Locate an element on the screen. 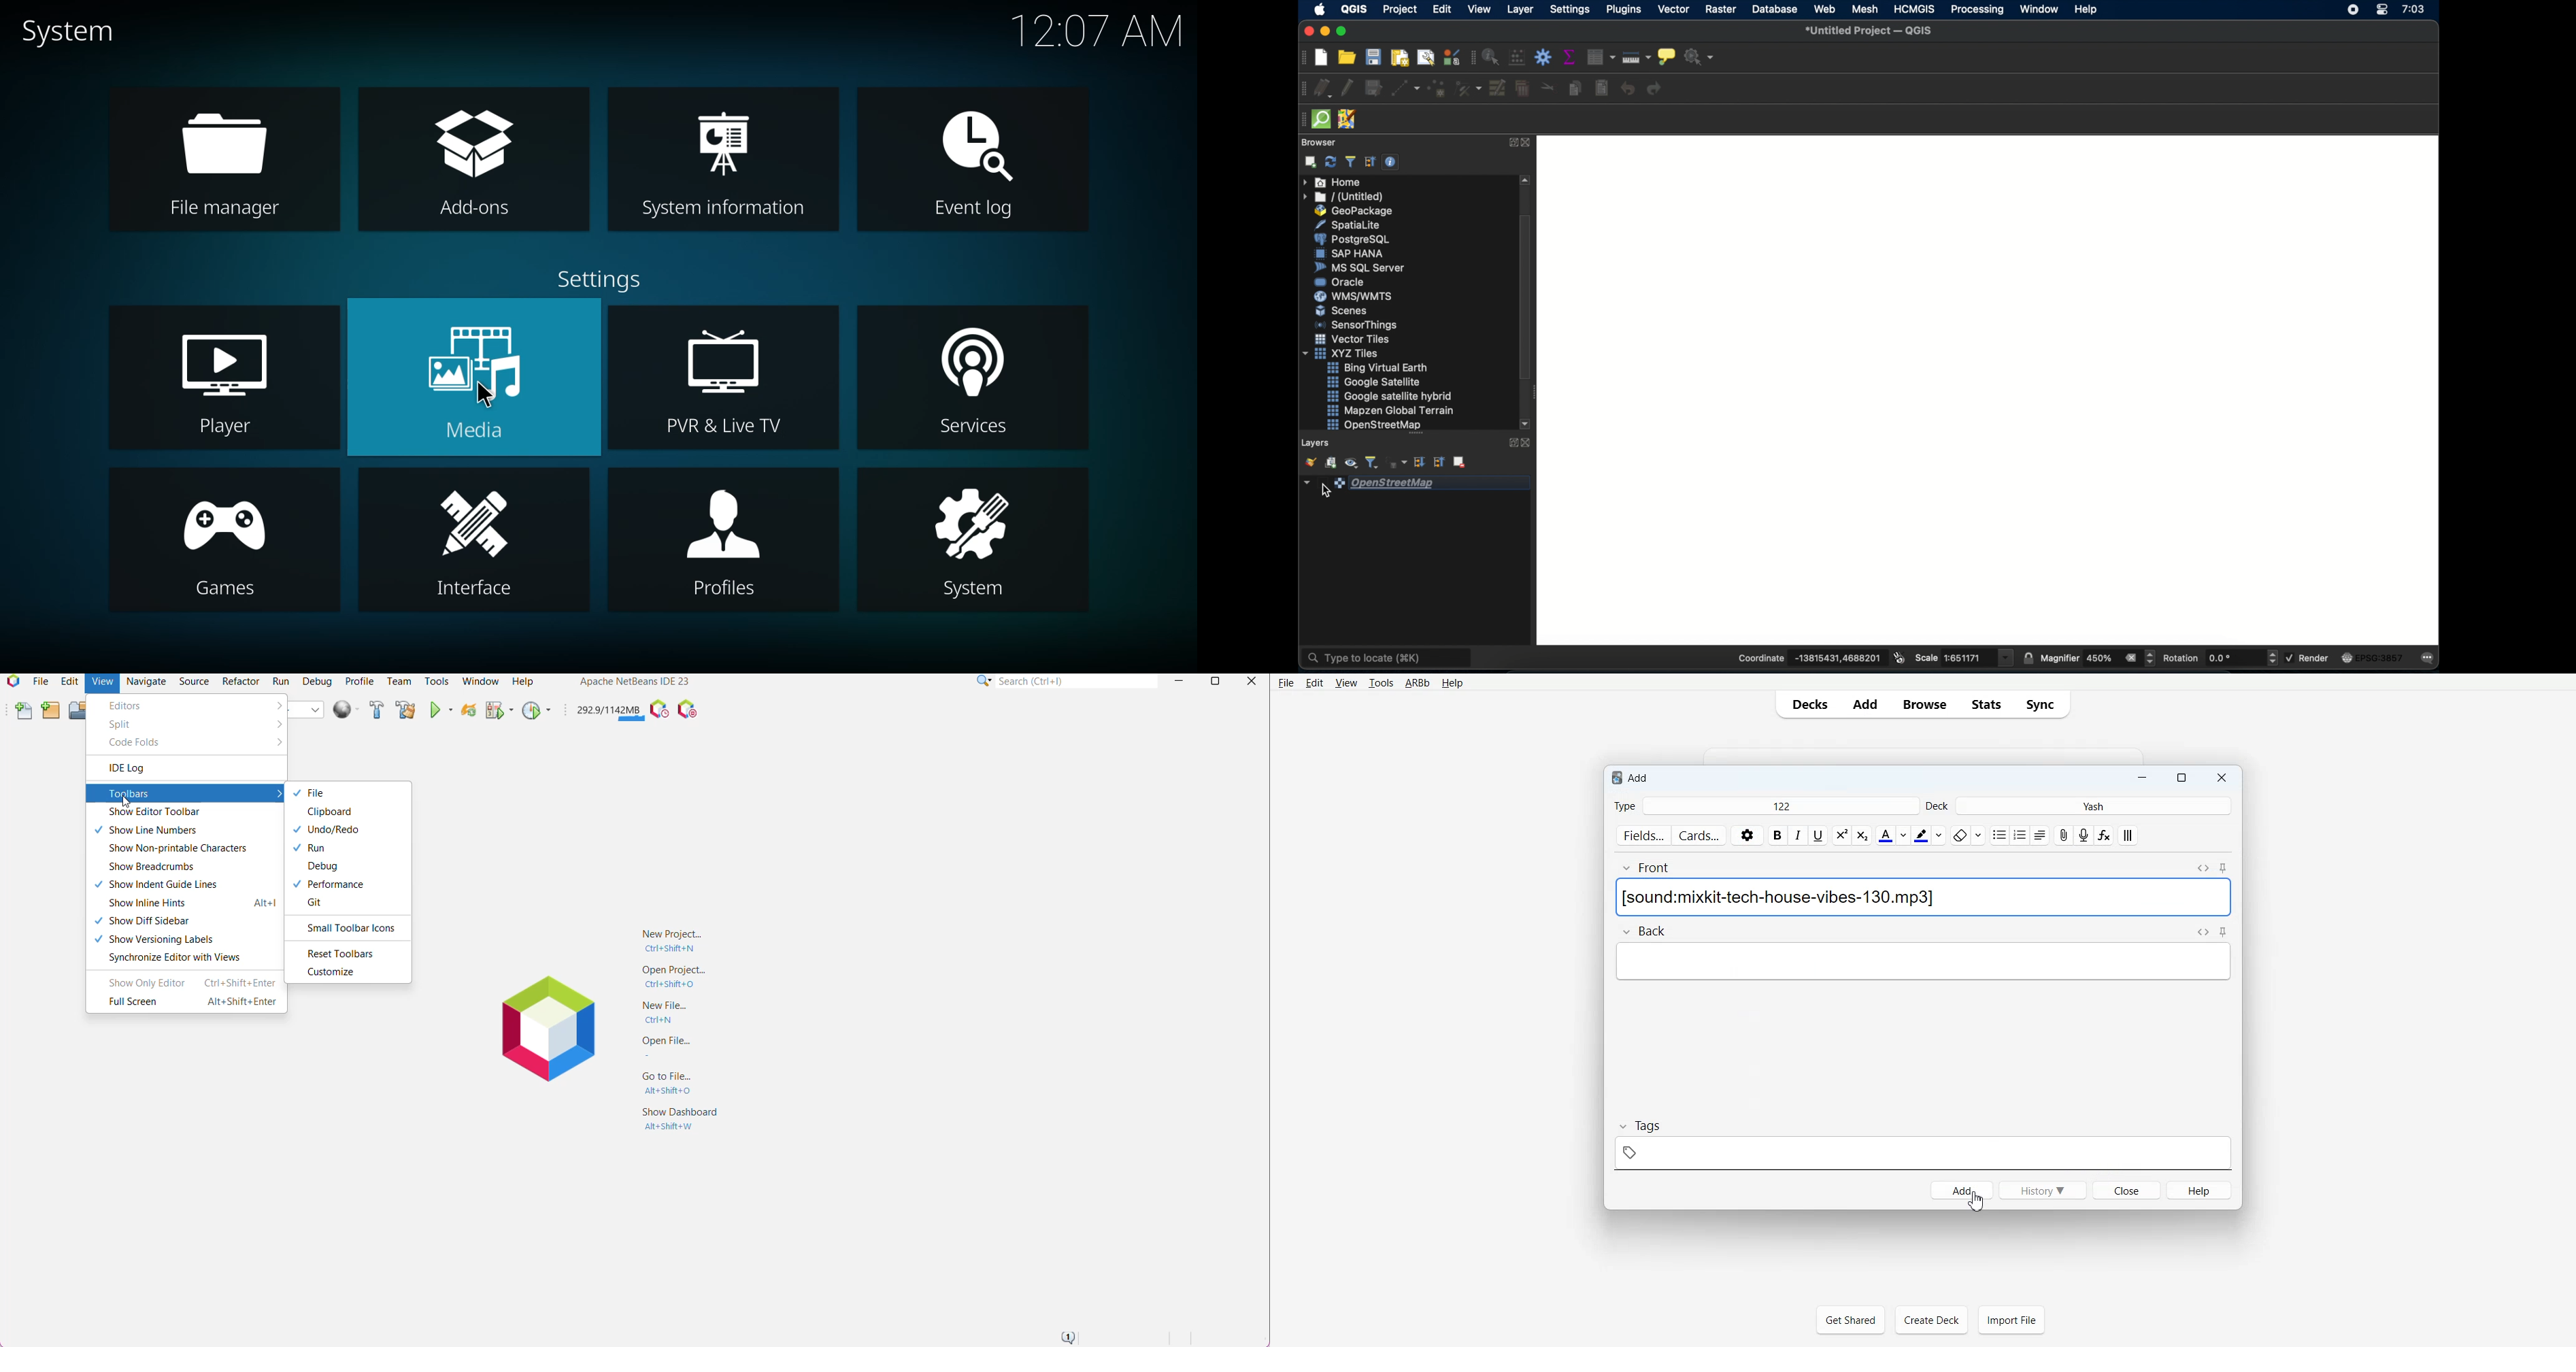 The image size is (2576, 1372). open attribute table is located at coordinates (1601, 59).